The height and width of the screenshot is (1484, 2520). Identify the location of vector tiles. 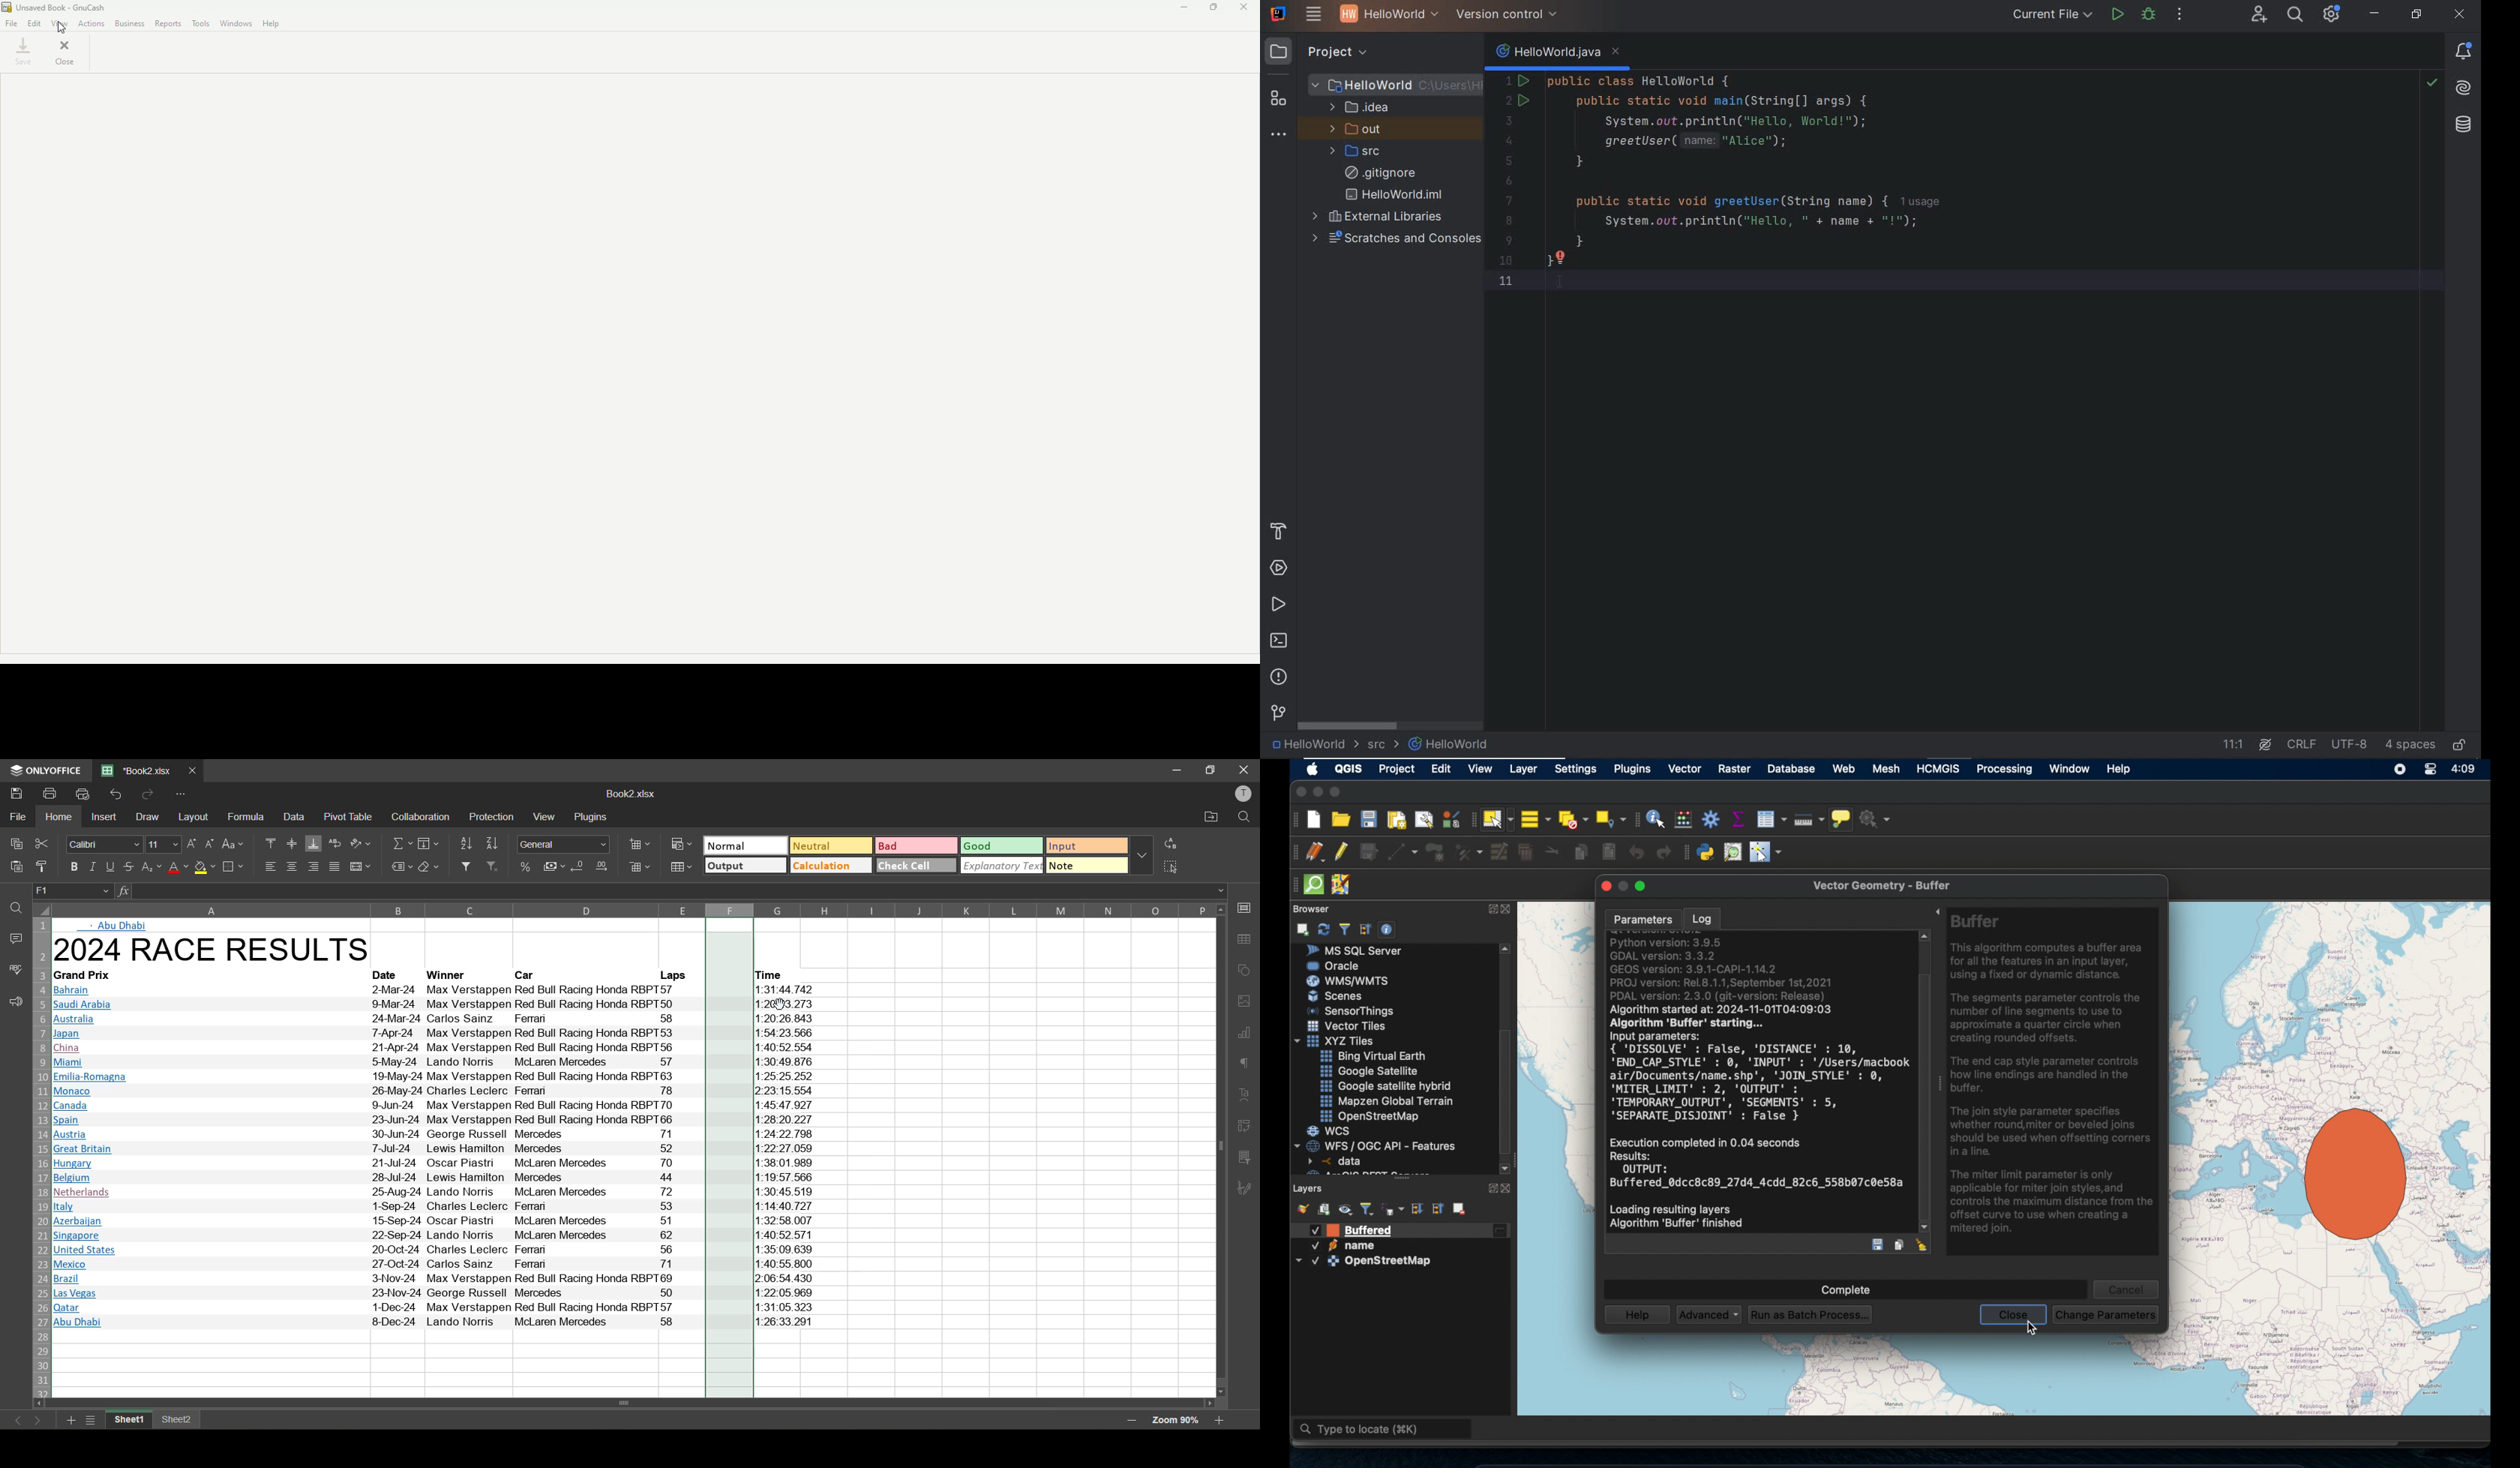
(1347, 1026).